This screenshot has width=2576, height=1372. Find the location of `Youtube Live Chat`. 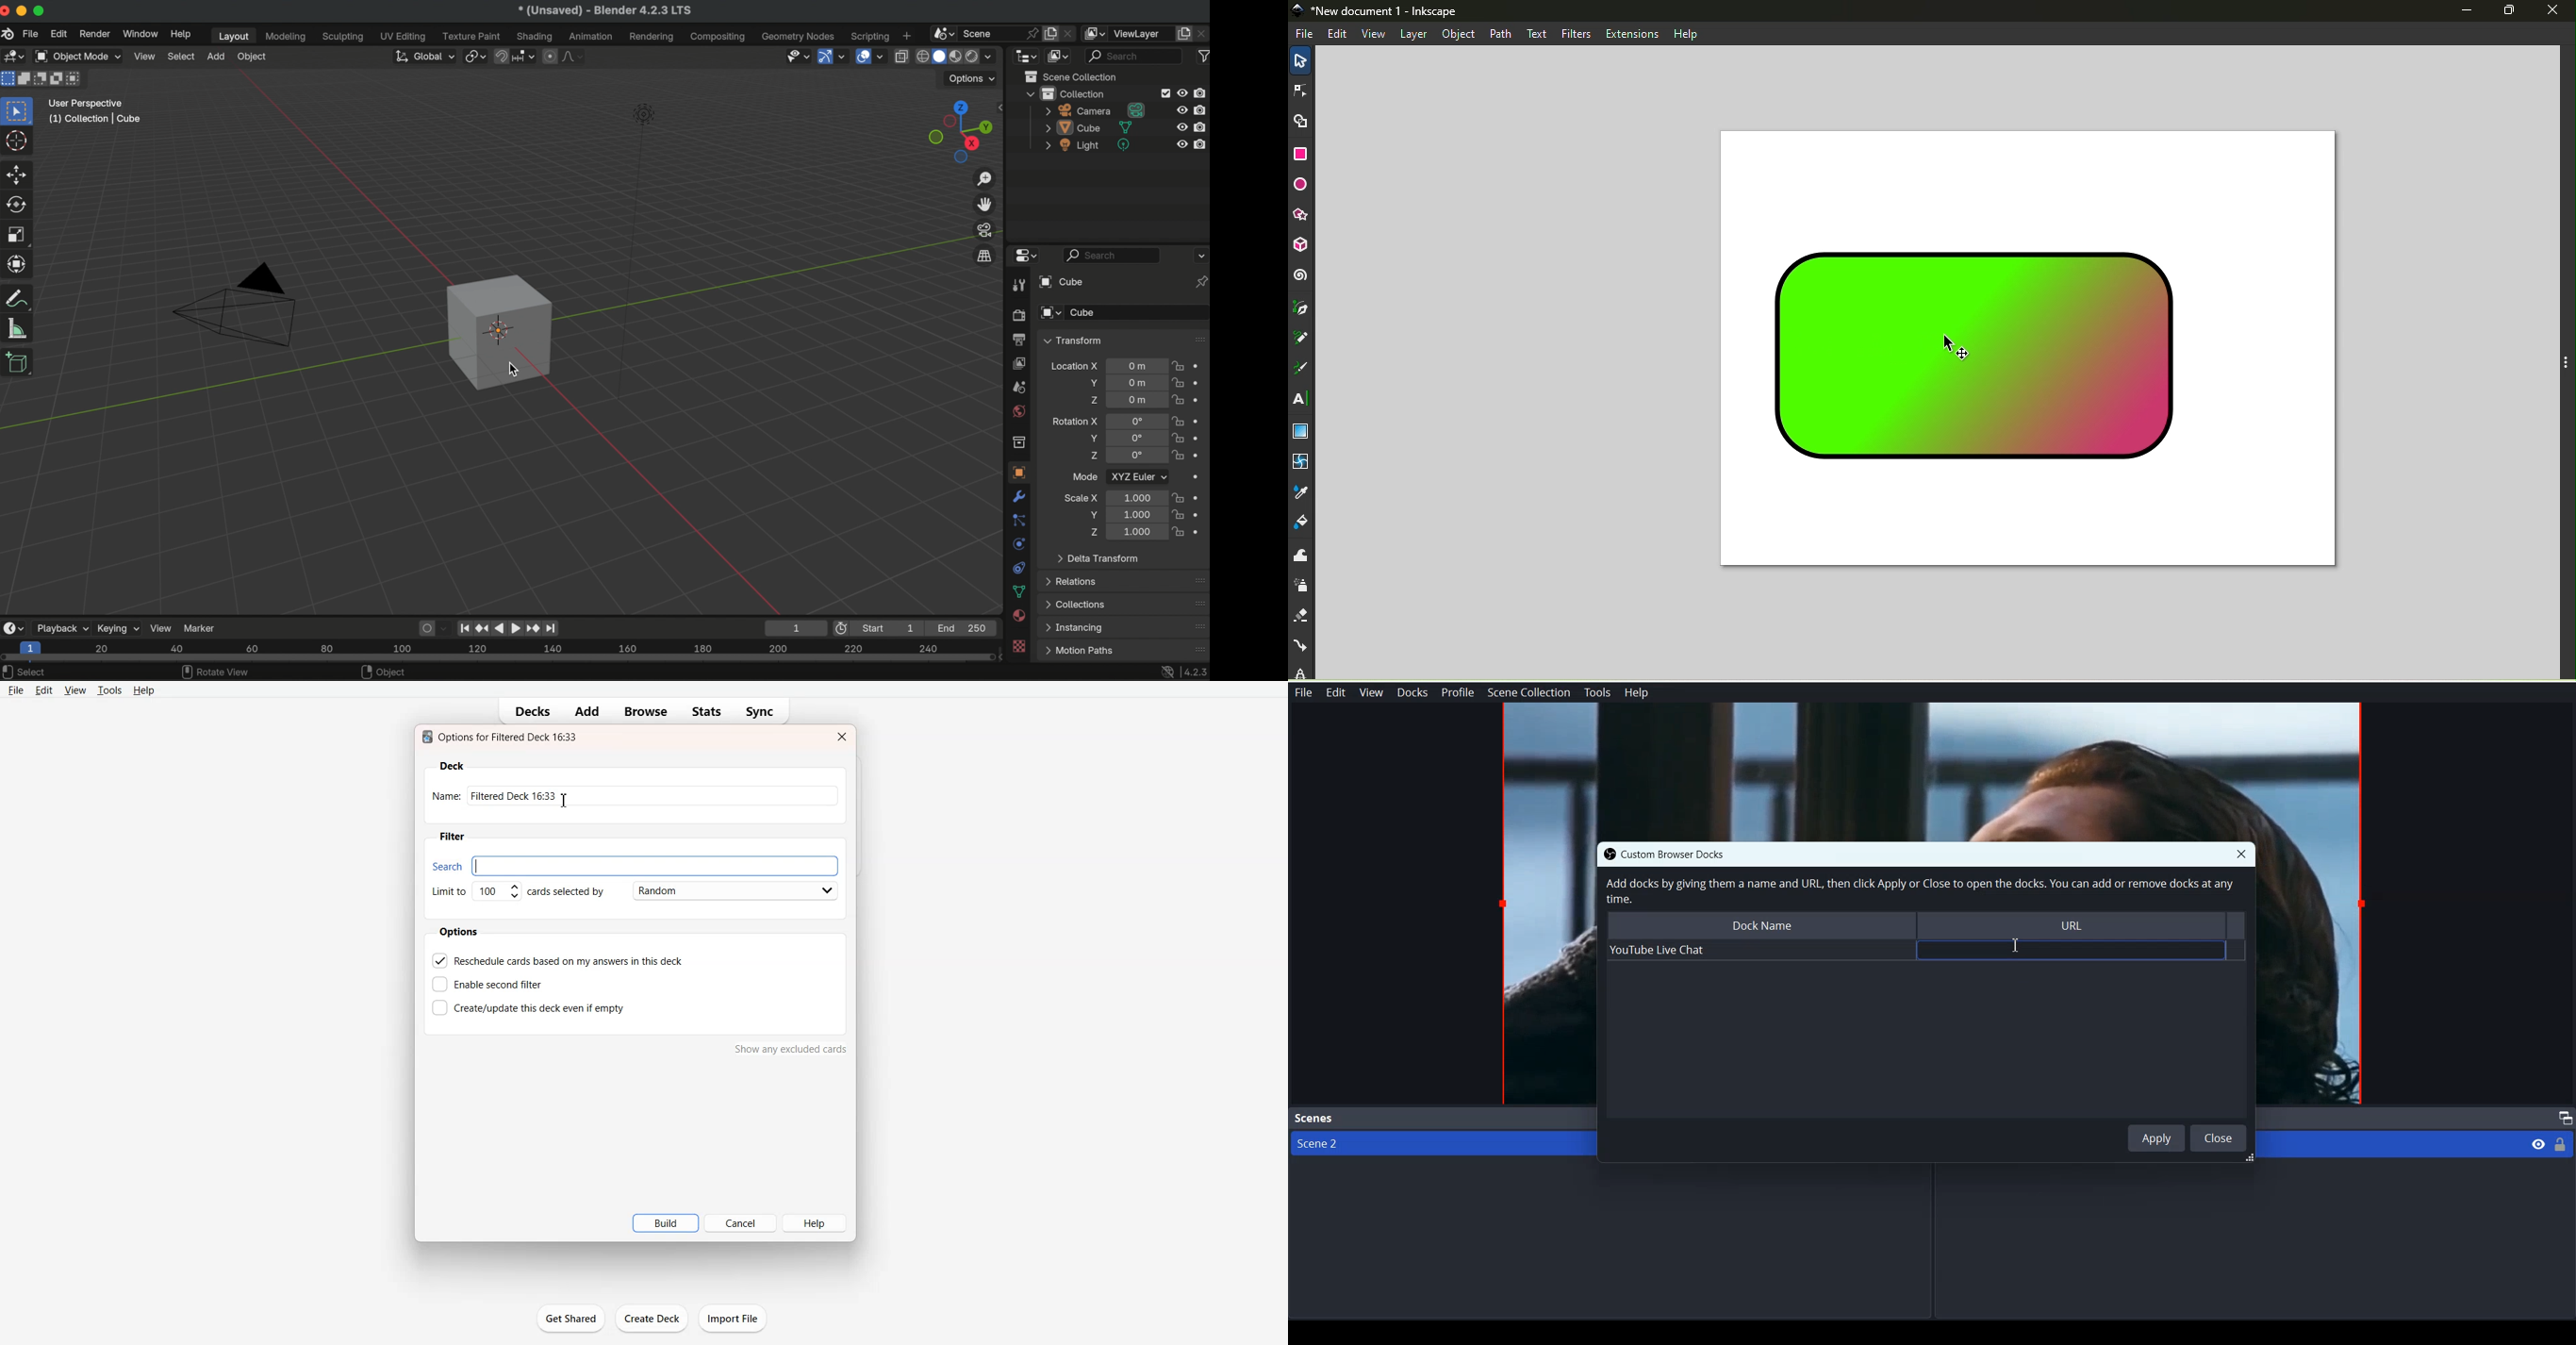

Youtube Live Chat is located at coordinates (1757, 951).